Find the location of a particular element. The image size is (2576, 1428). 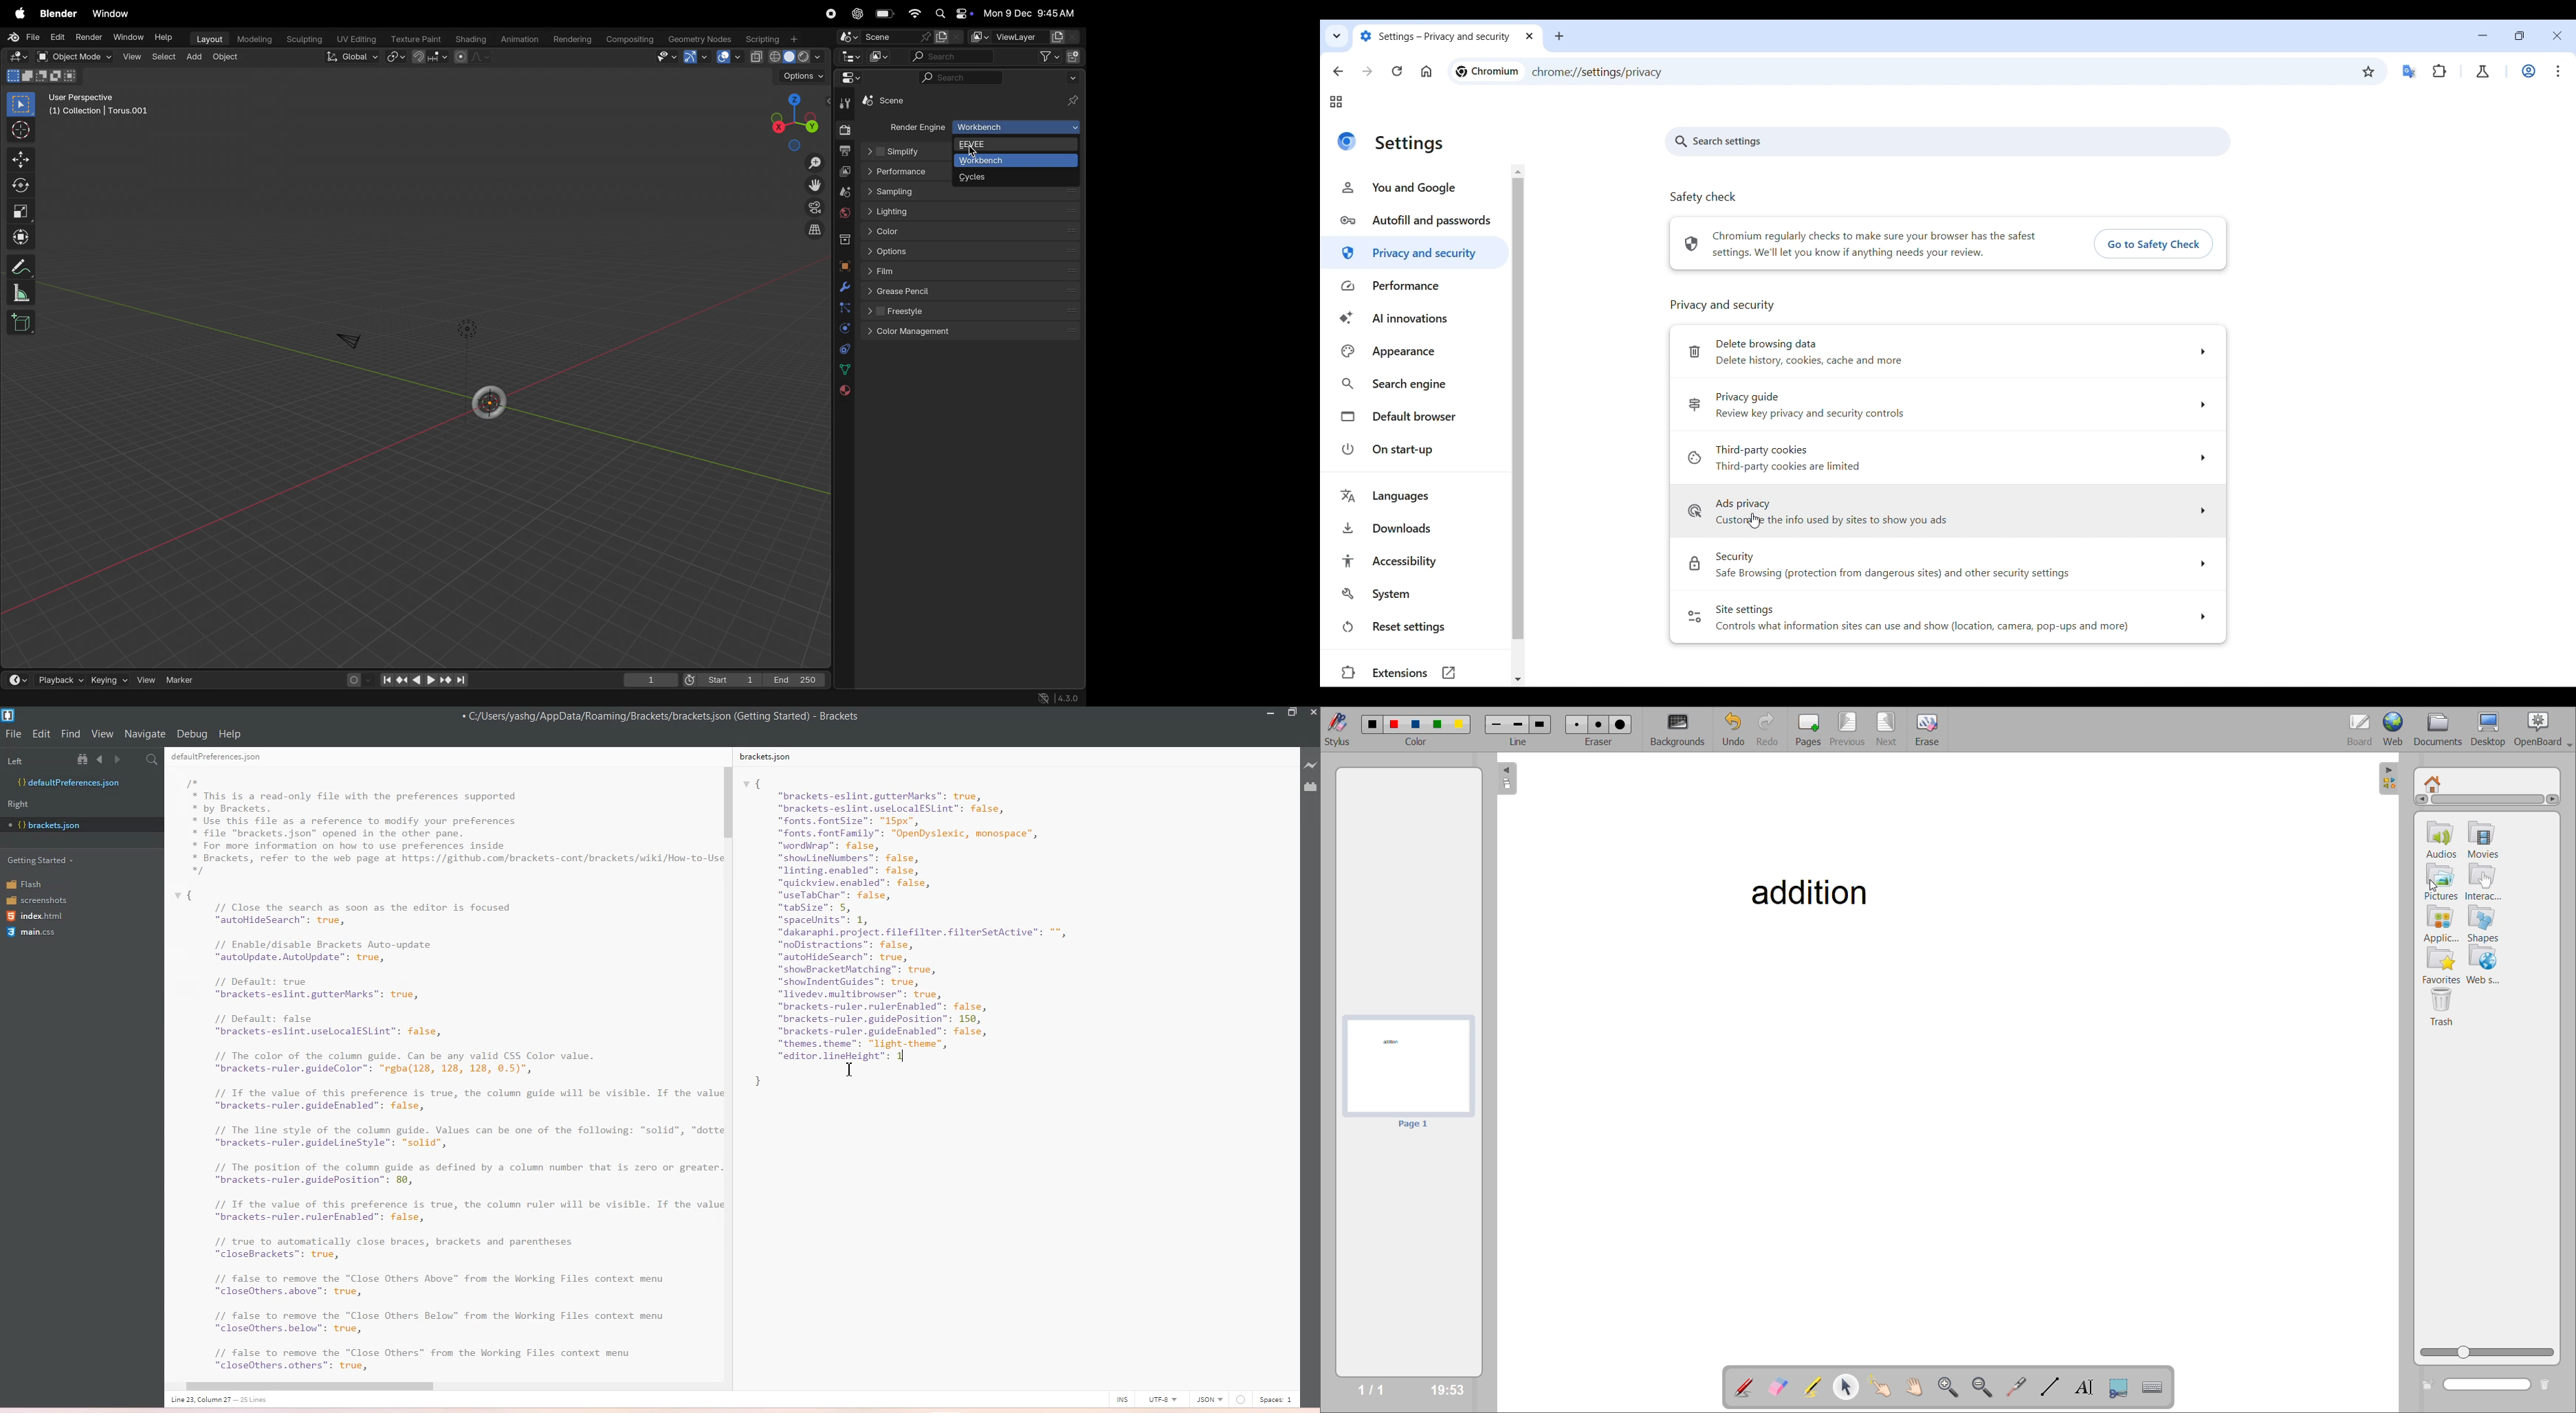

Live Preview is located at coordinates (1308, 766).